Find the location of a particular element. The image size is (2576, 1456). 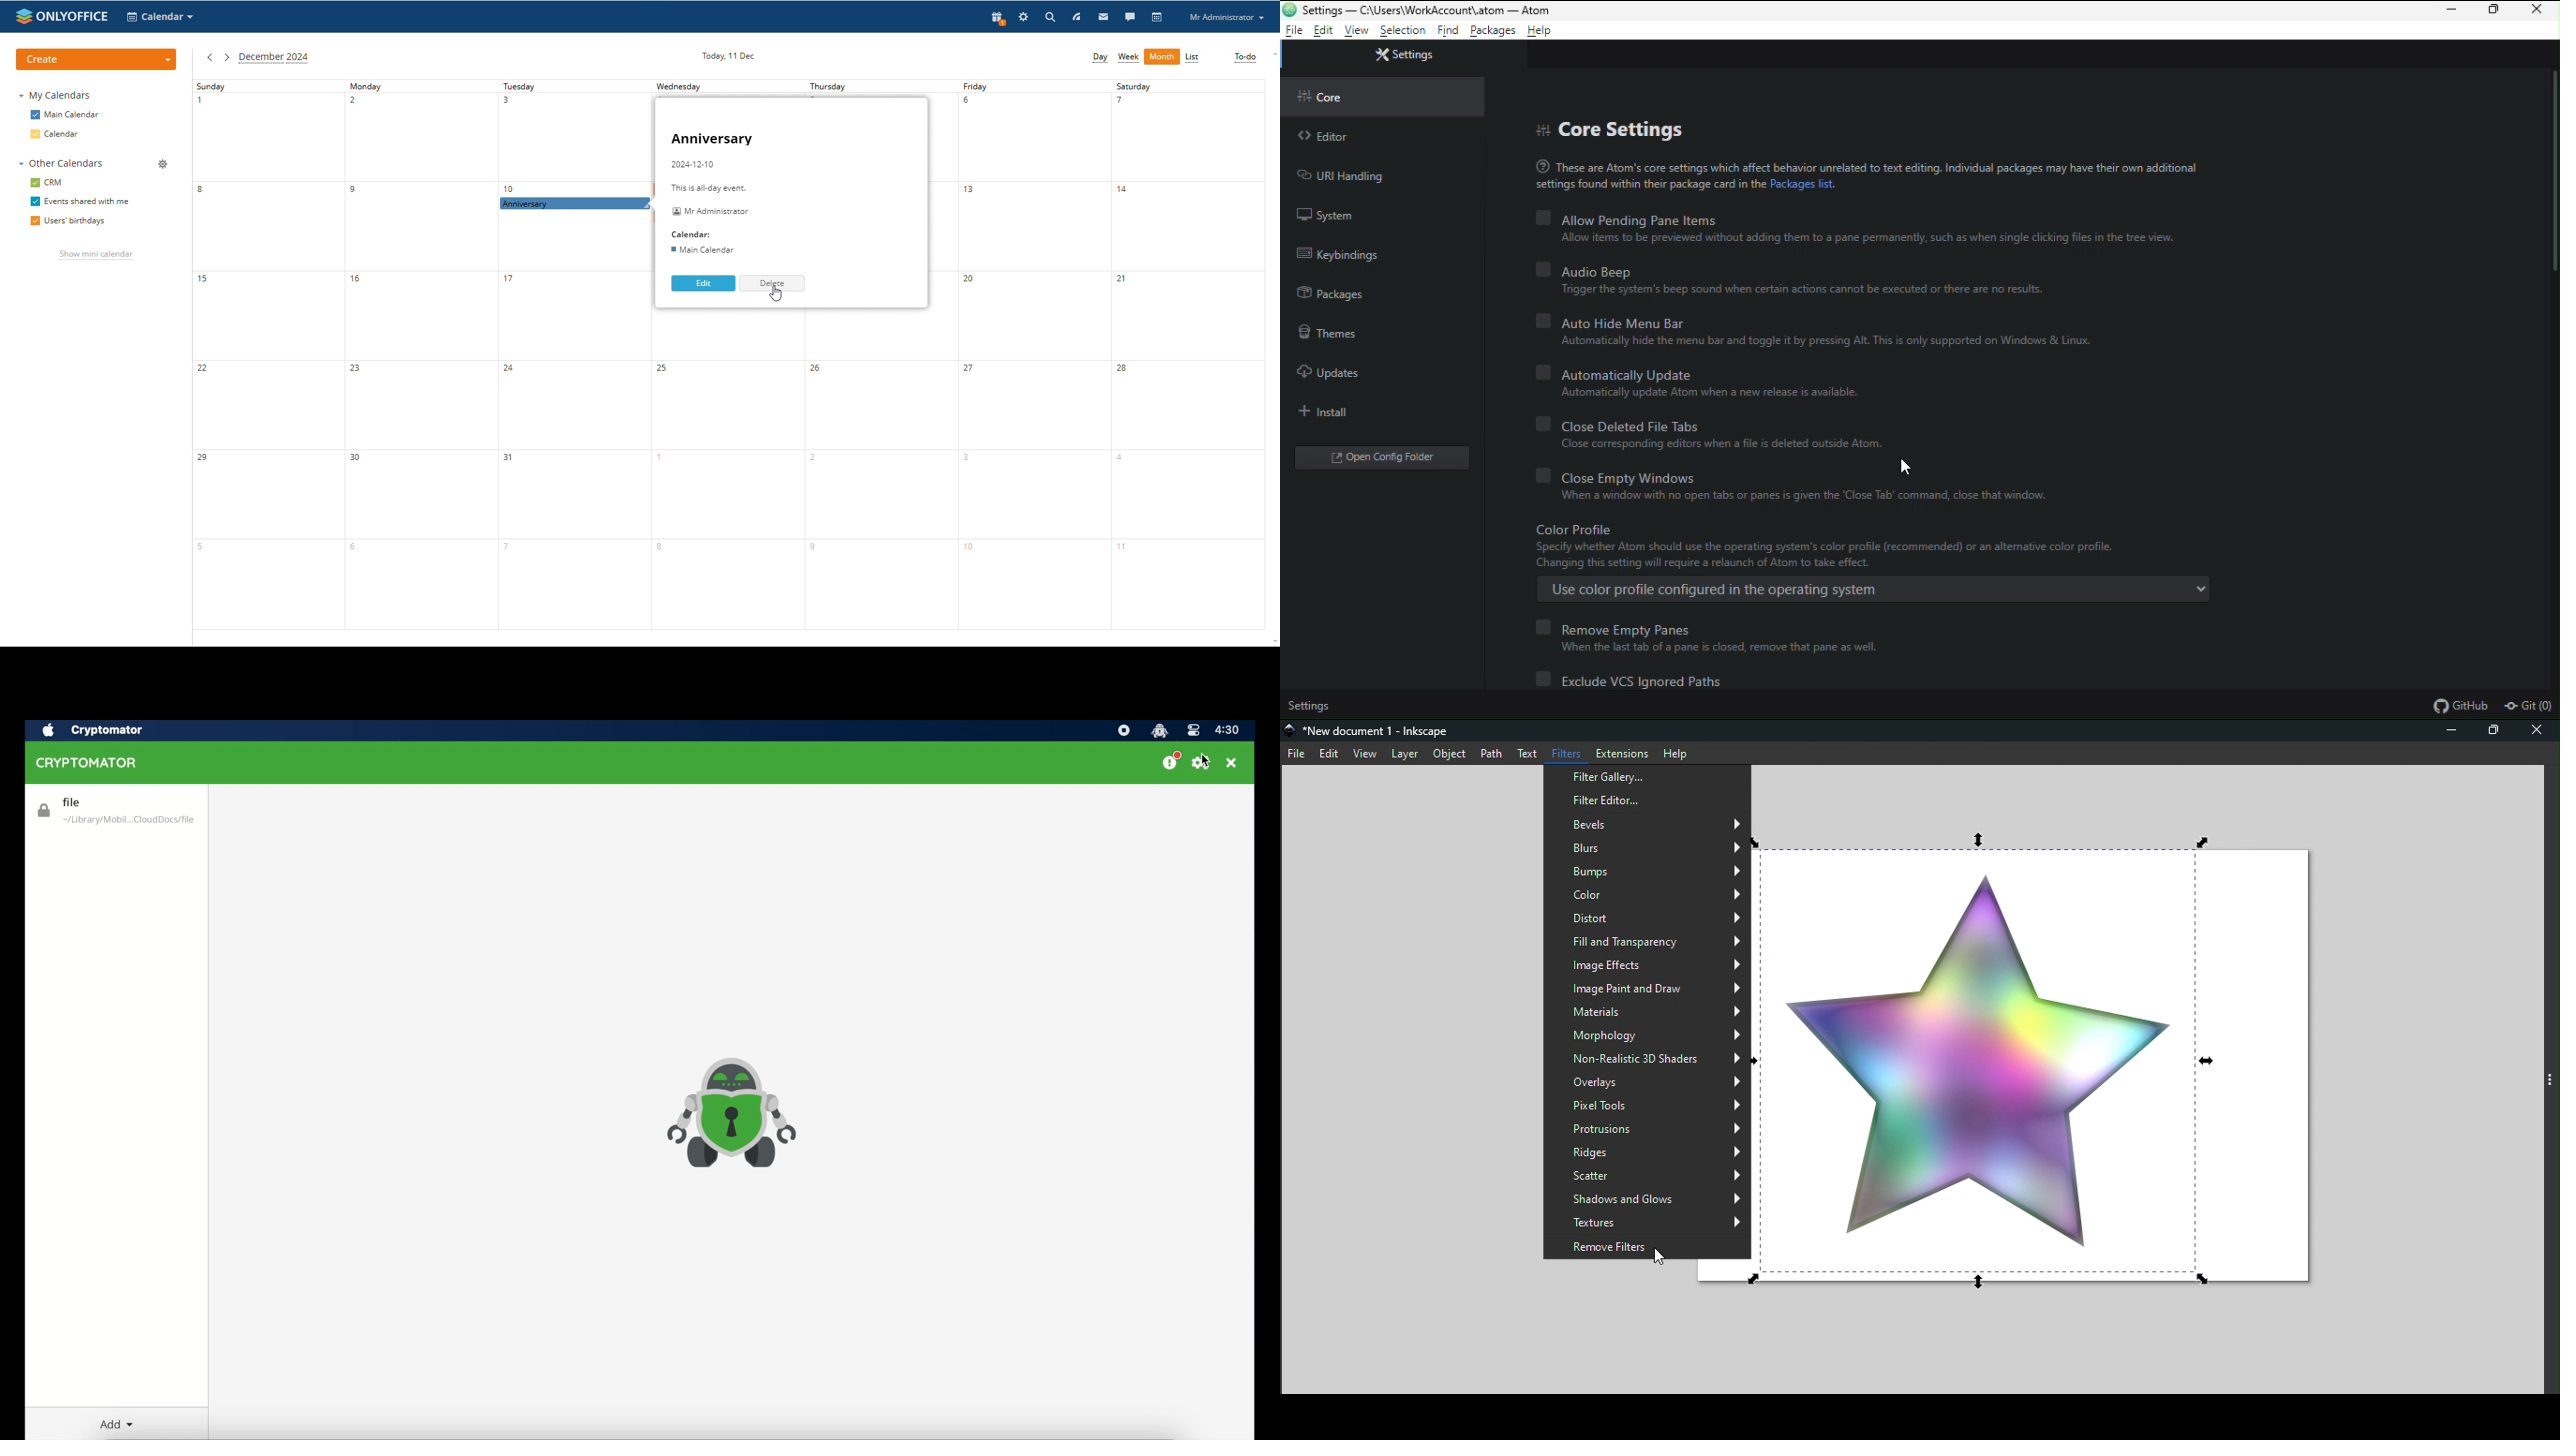

file name and file path is located at coordinates (1419, 10).